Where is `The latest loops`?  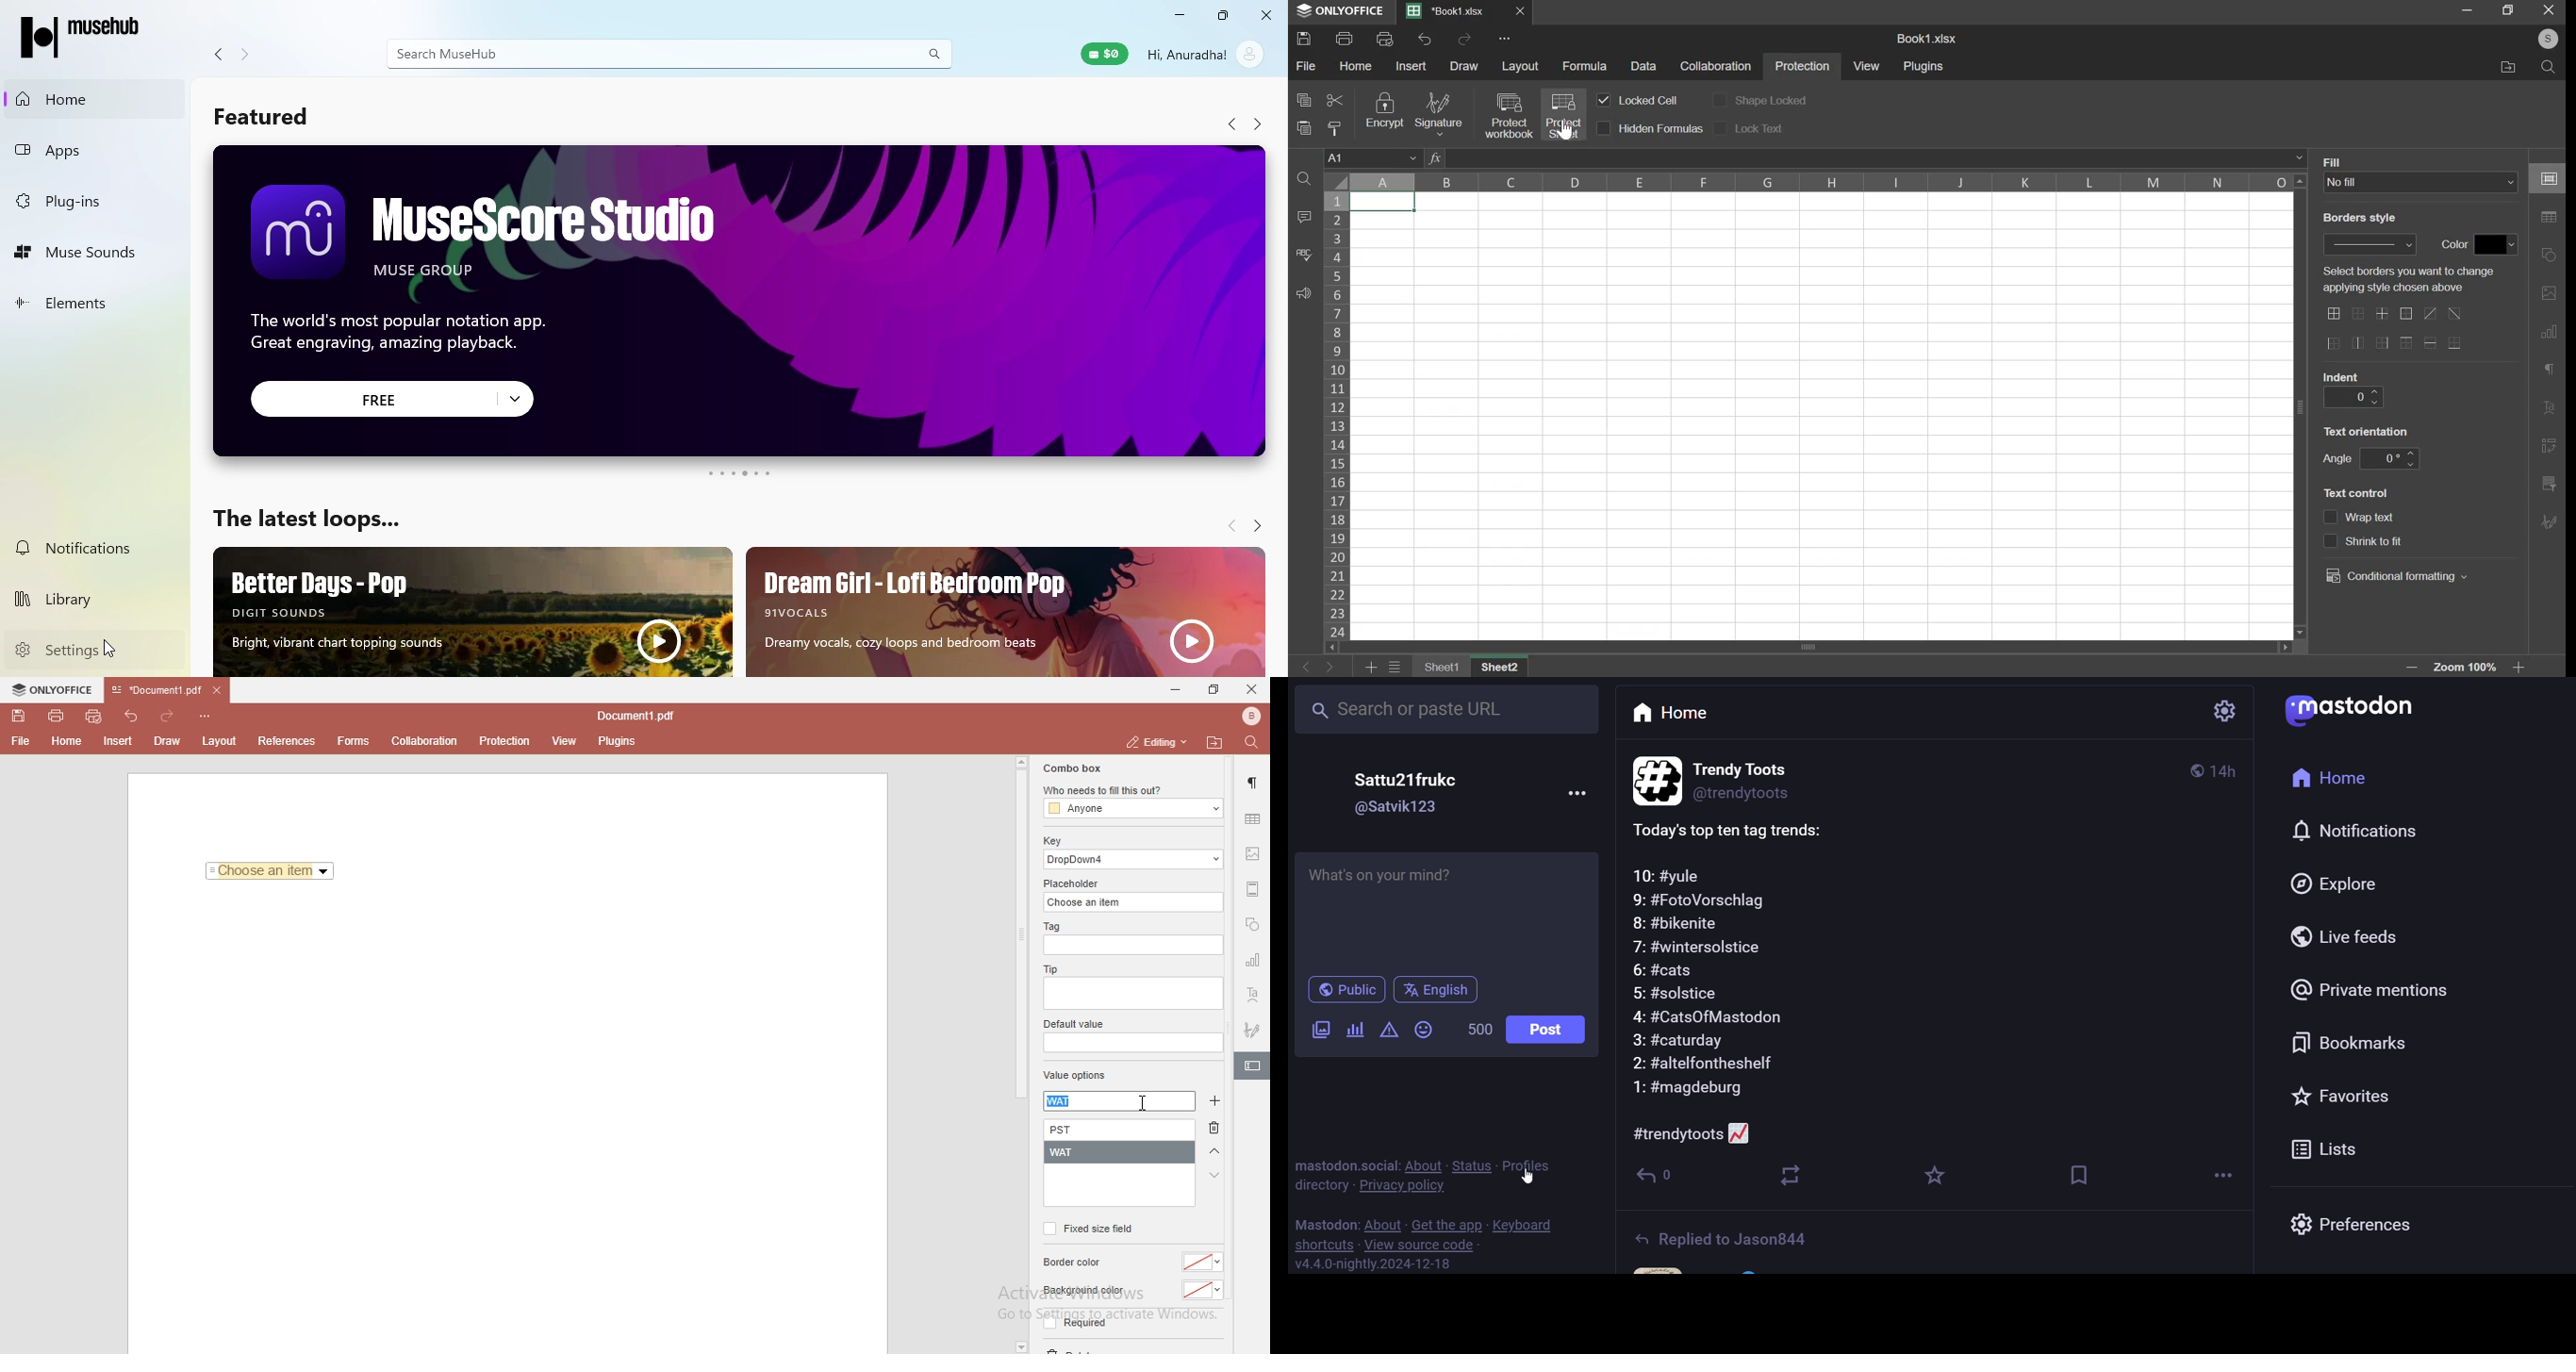
The latest loops is located at coordinates (312, 517).